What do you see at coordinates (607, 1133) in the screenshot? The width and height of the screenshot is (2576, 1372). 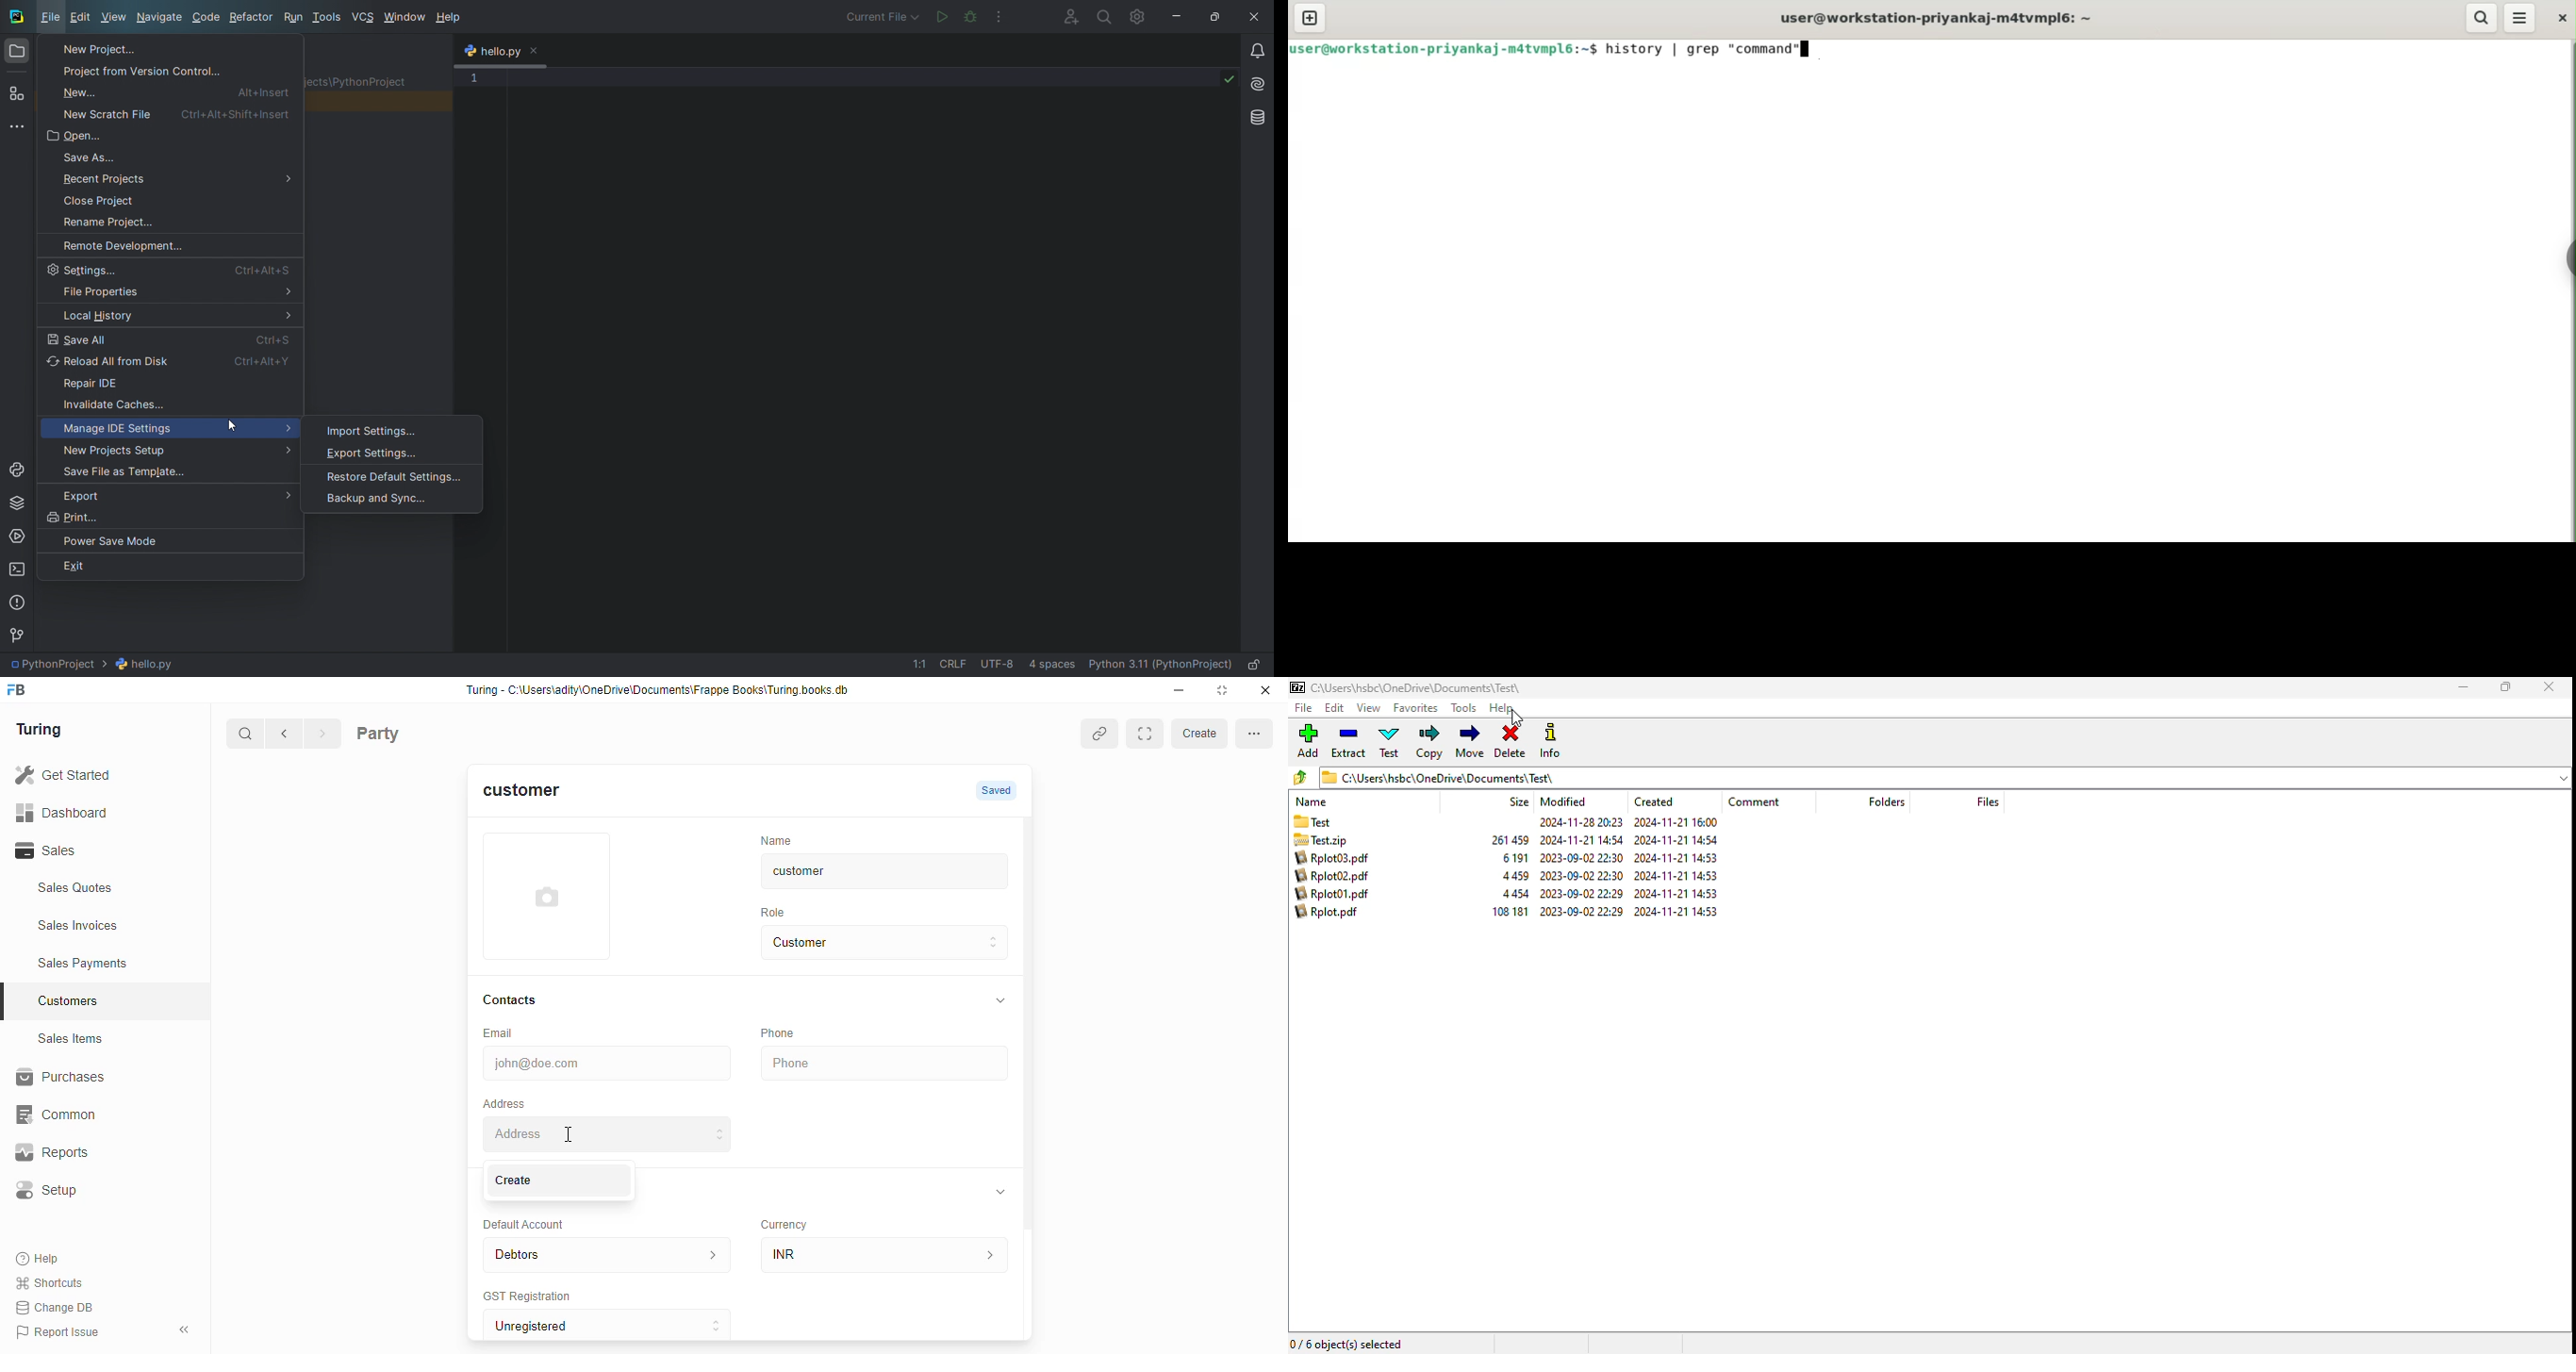 I see `Address` at bounding box center [607, 1133].